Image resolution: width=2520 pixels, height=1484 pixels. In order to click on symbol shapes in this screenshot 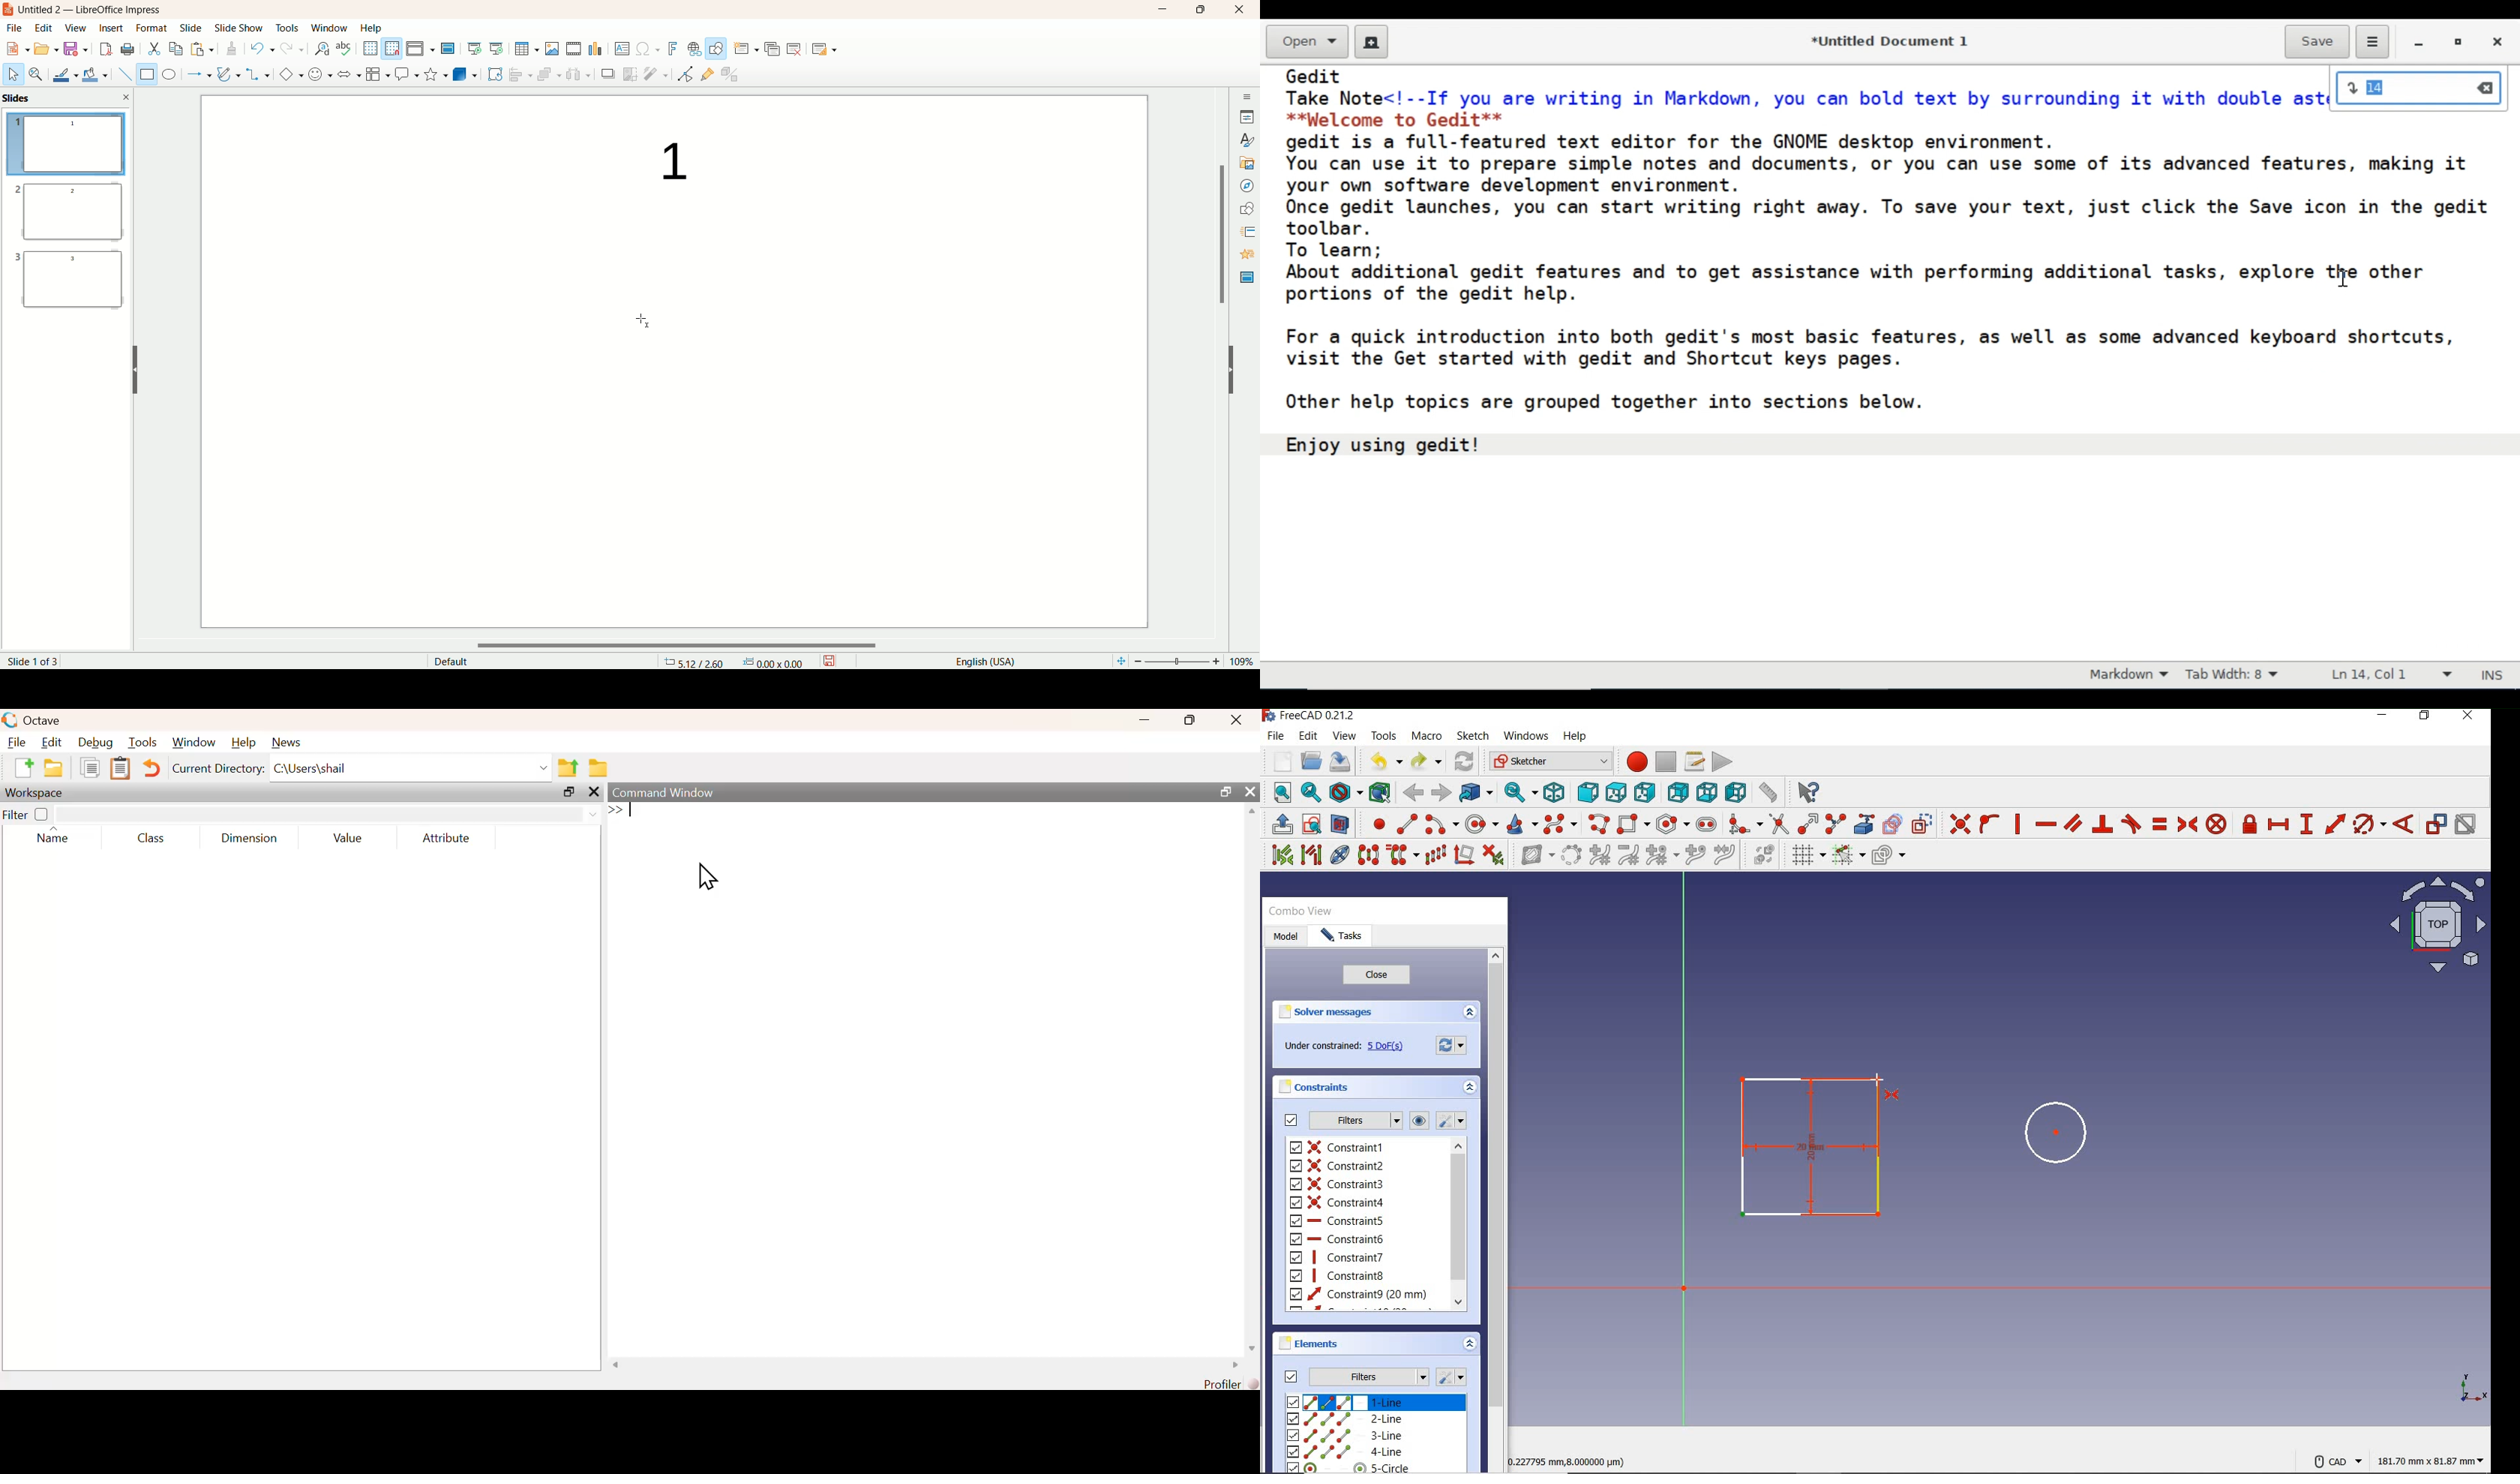, I will do `click(318, 75)`.